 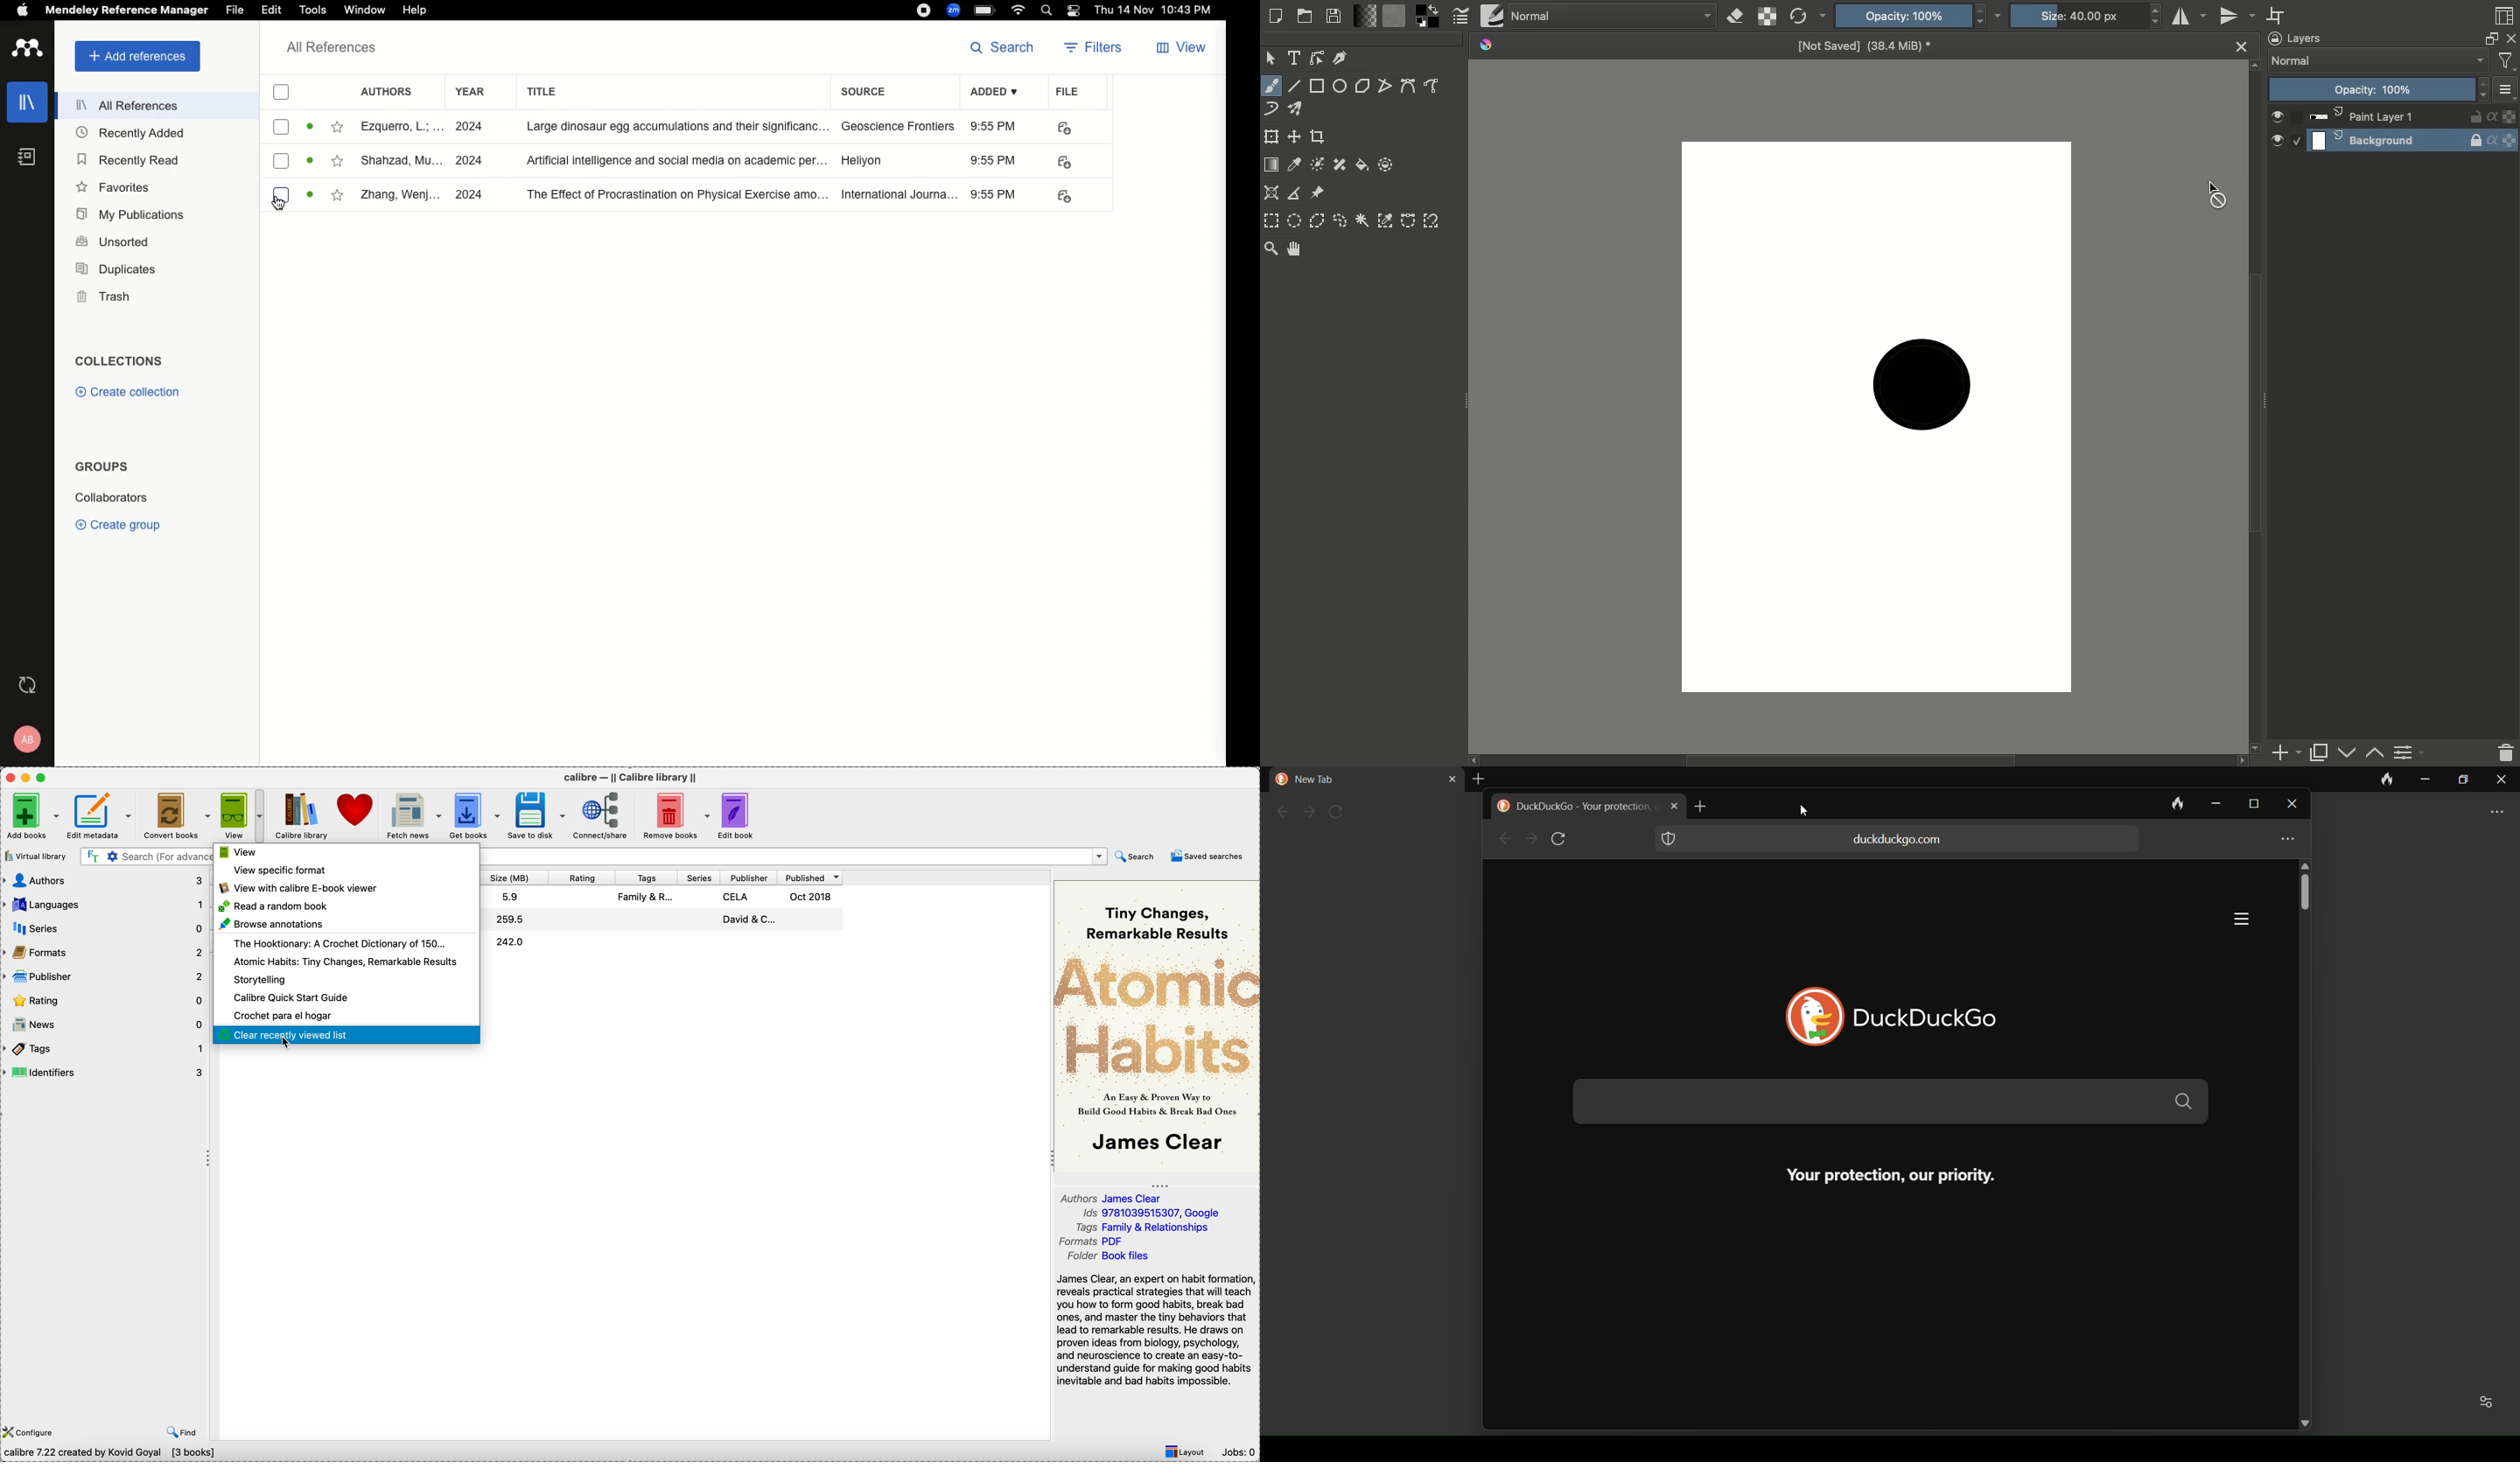 I want to click on Duplicates, so click(x=118, y=271).